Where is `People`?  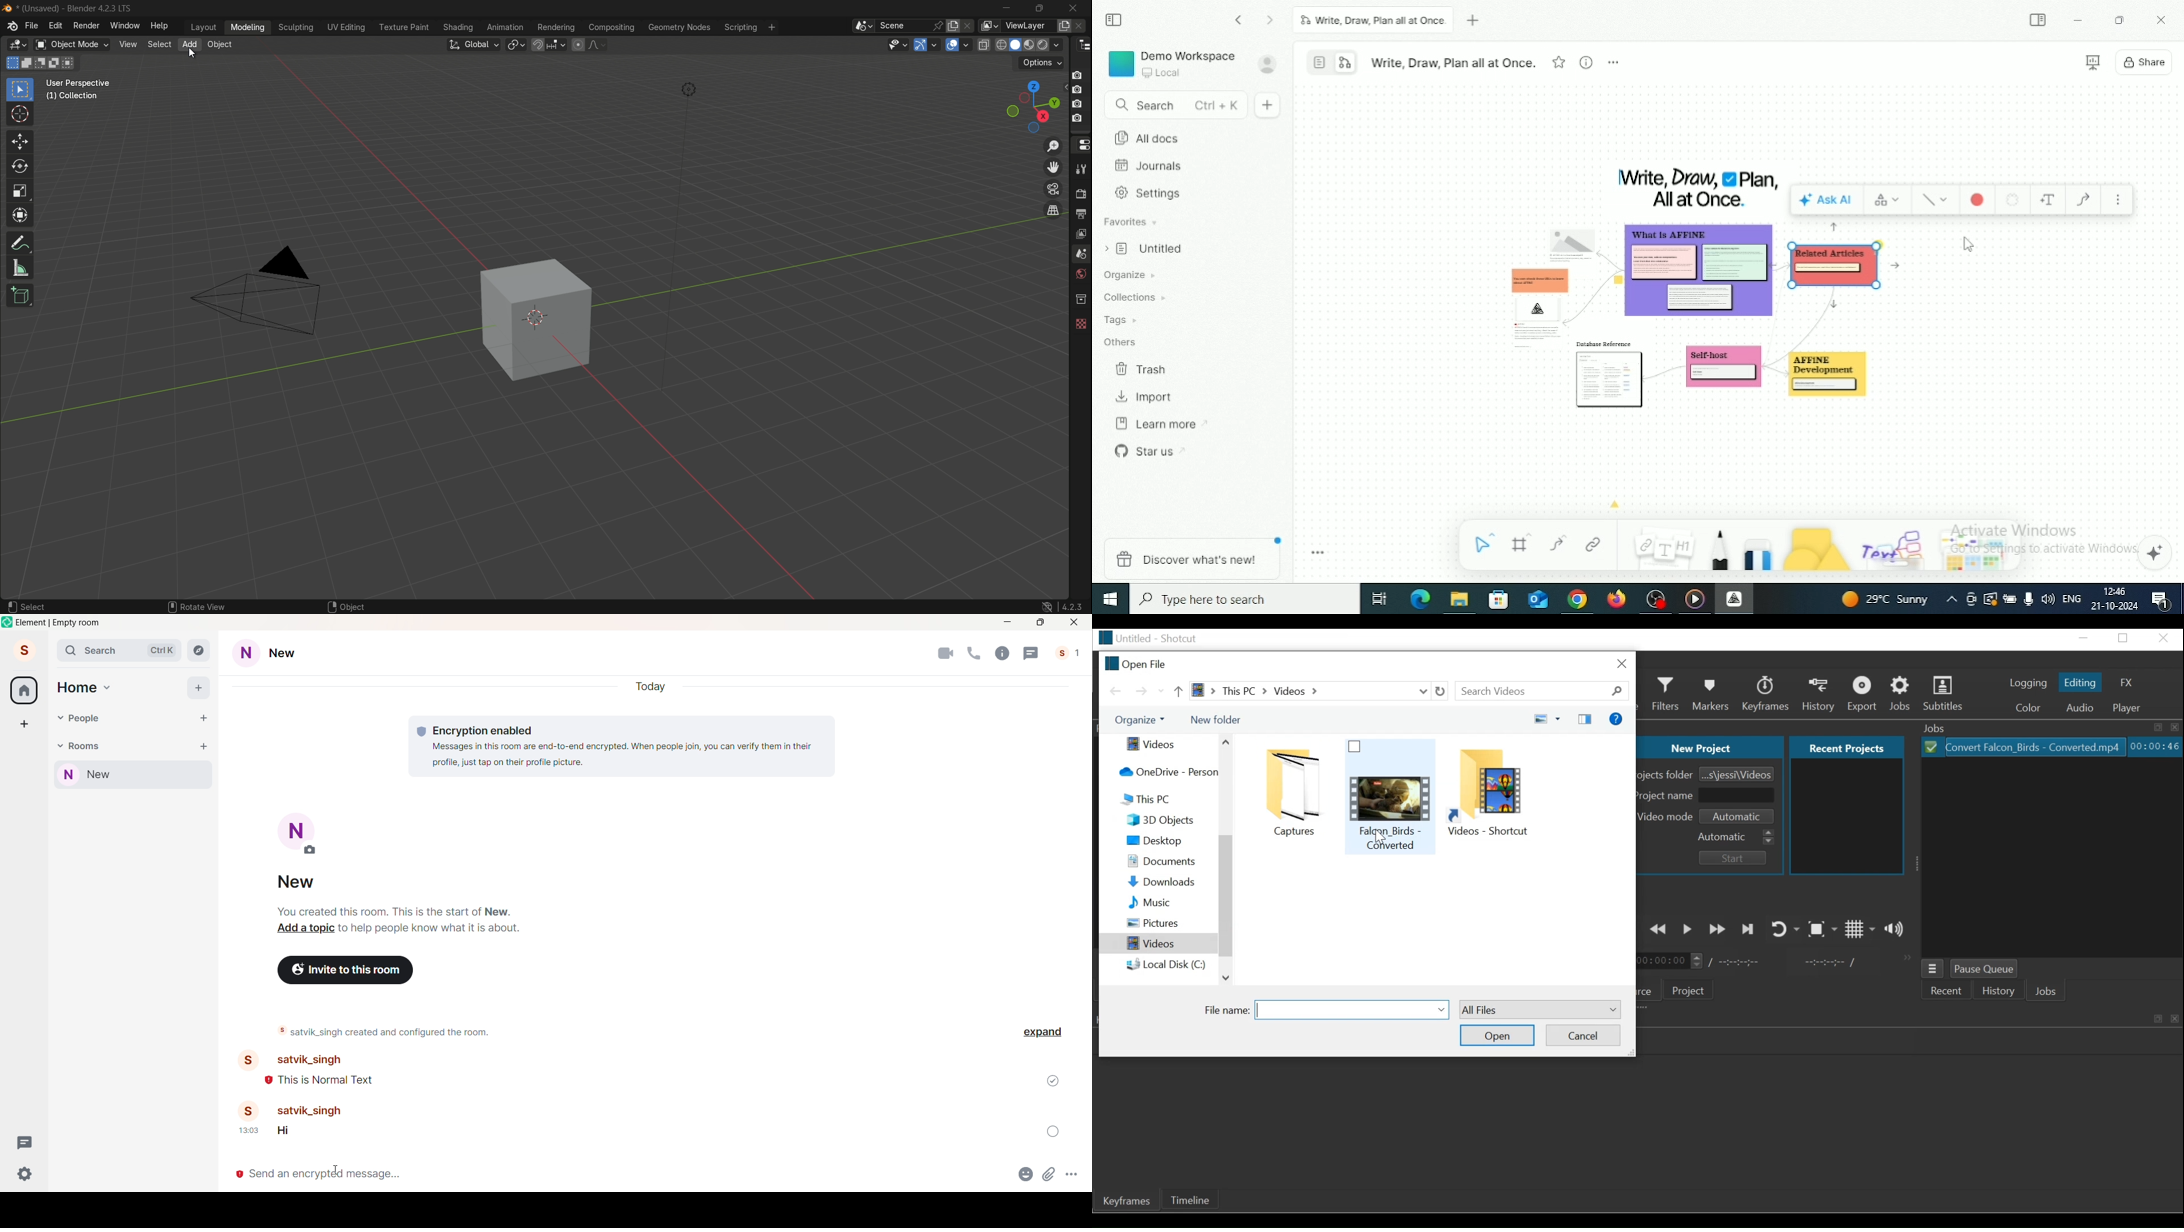
People is located at coordinates (87, 719).